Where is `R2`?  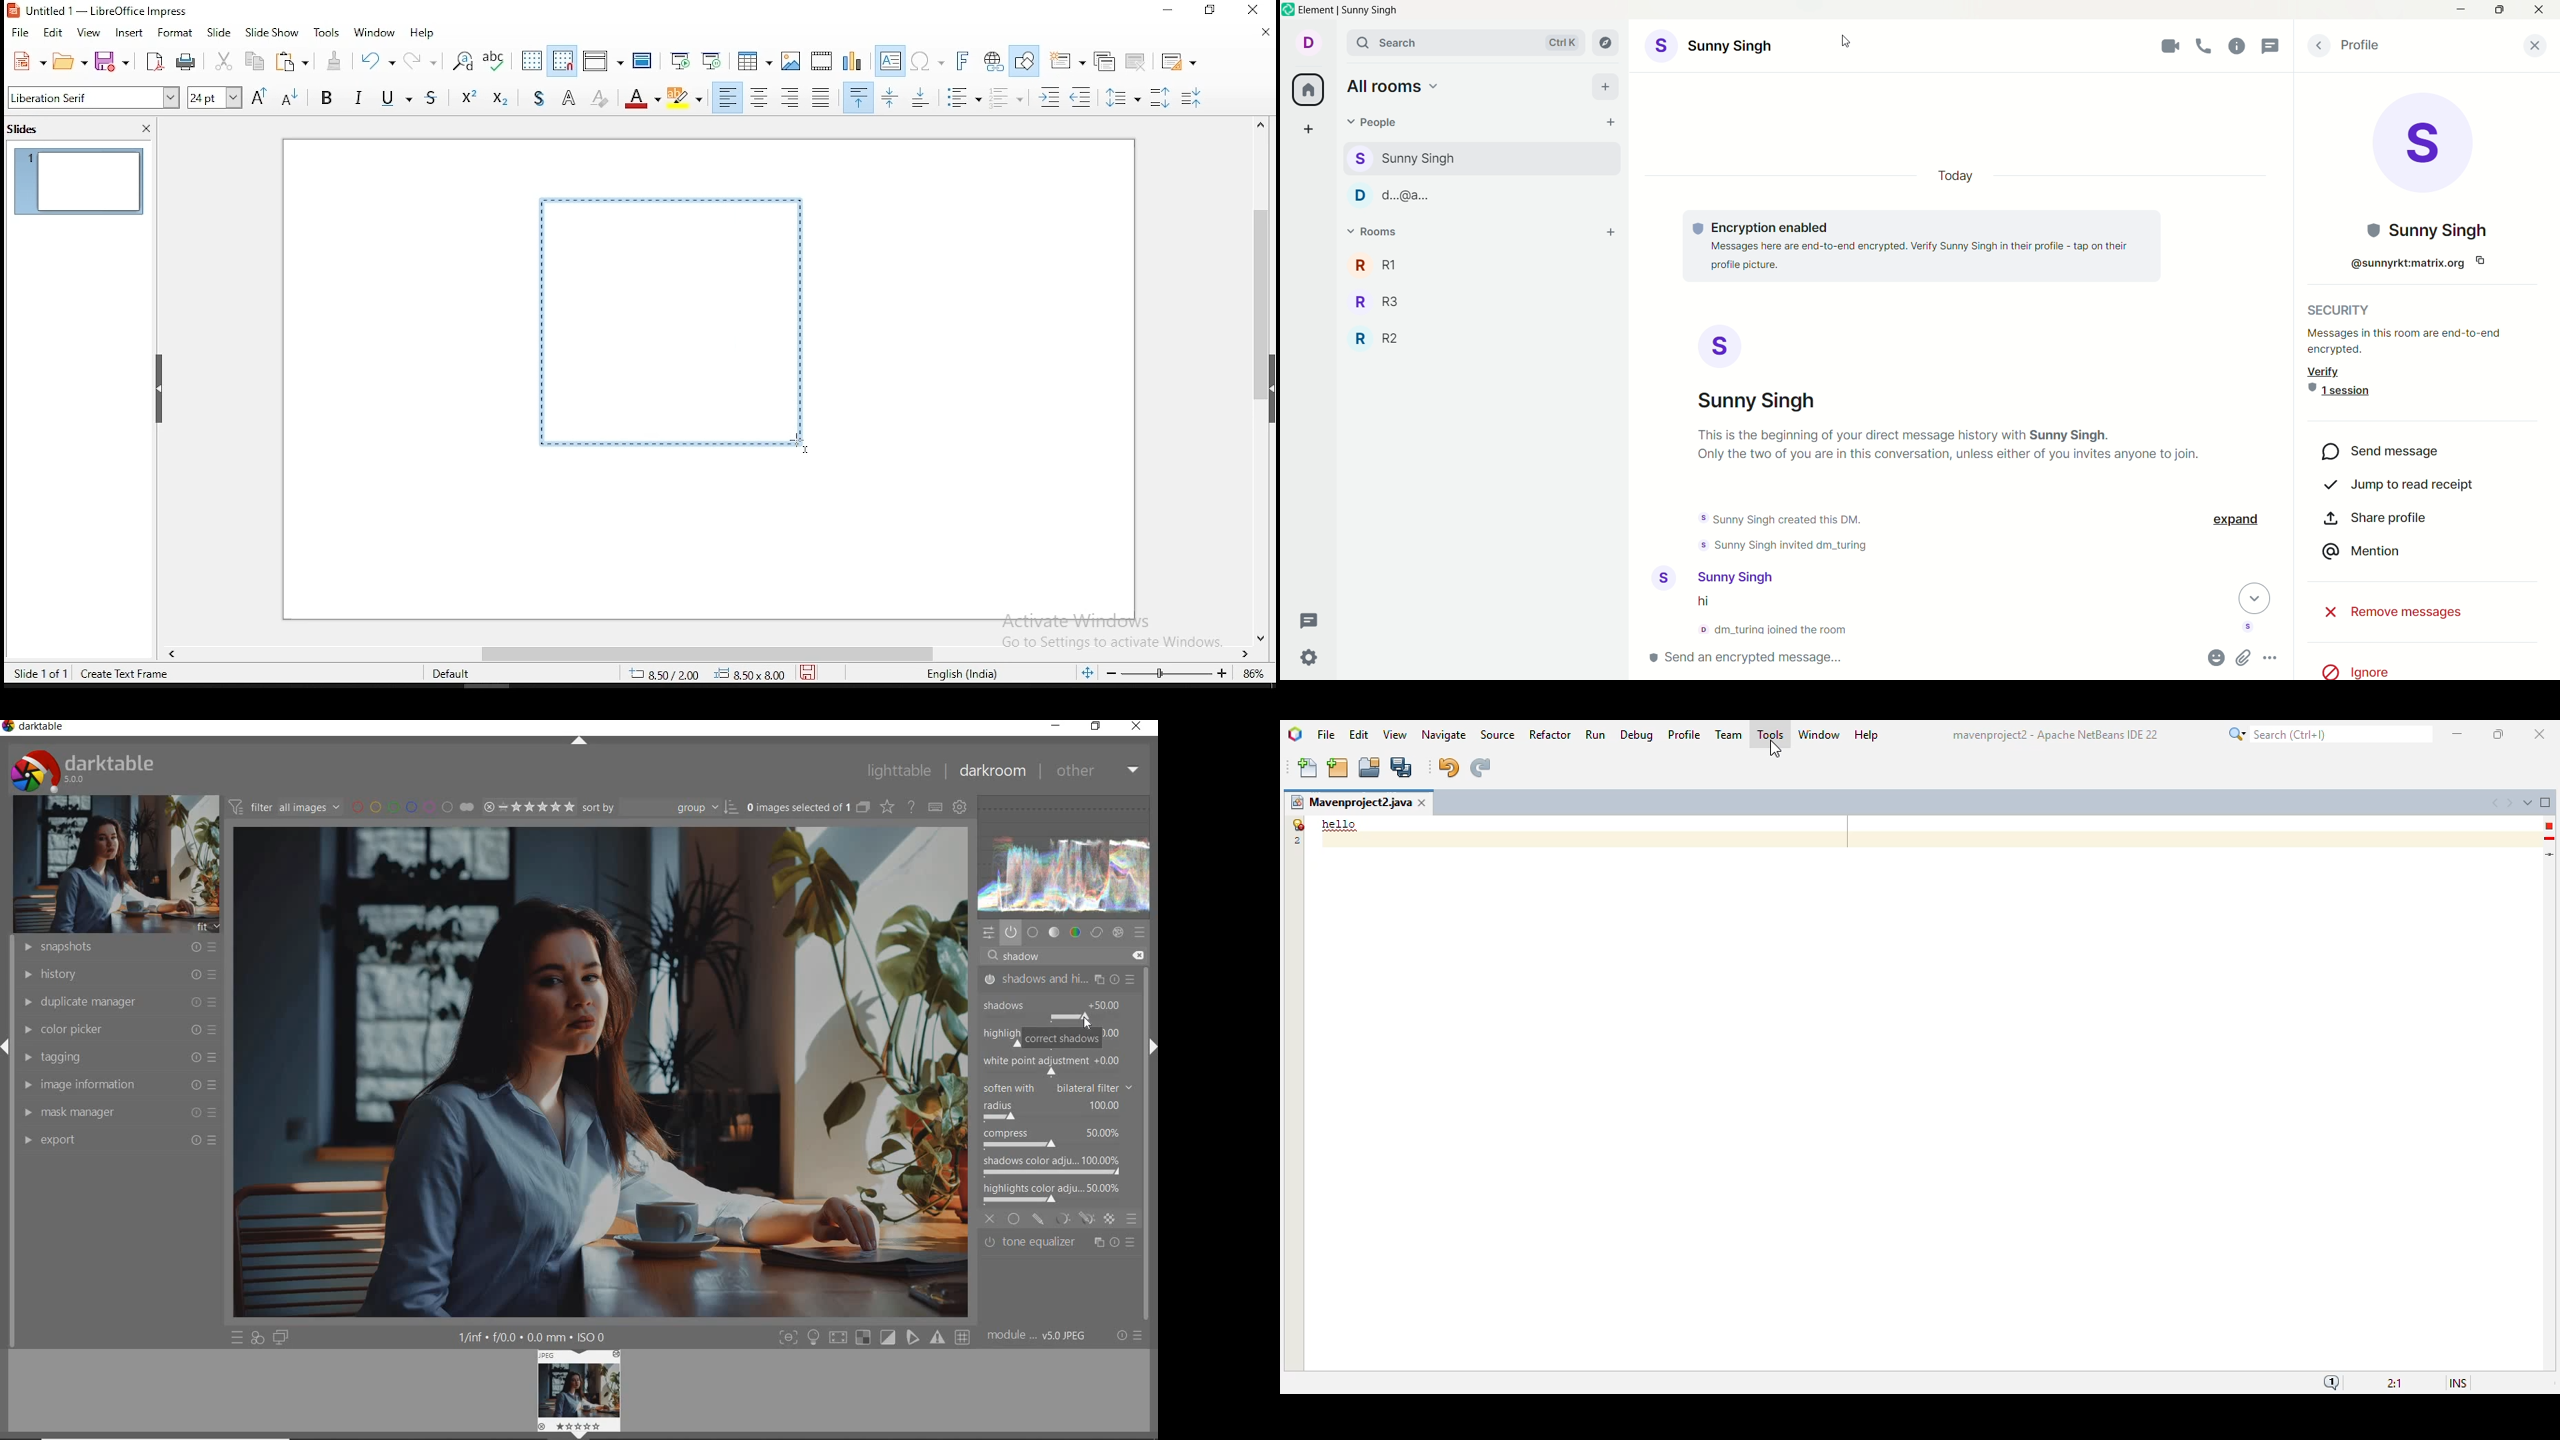 R2 is located at coordinates (1380, 336).